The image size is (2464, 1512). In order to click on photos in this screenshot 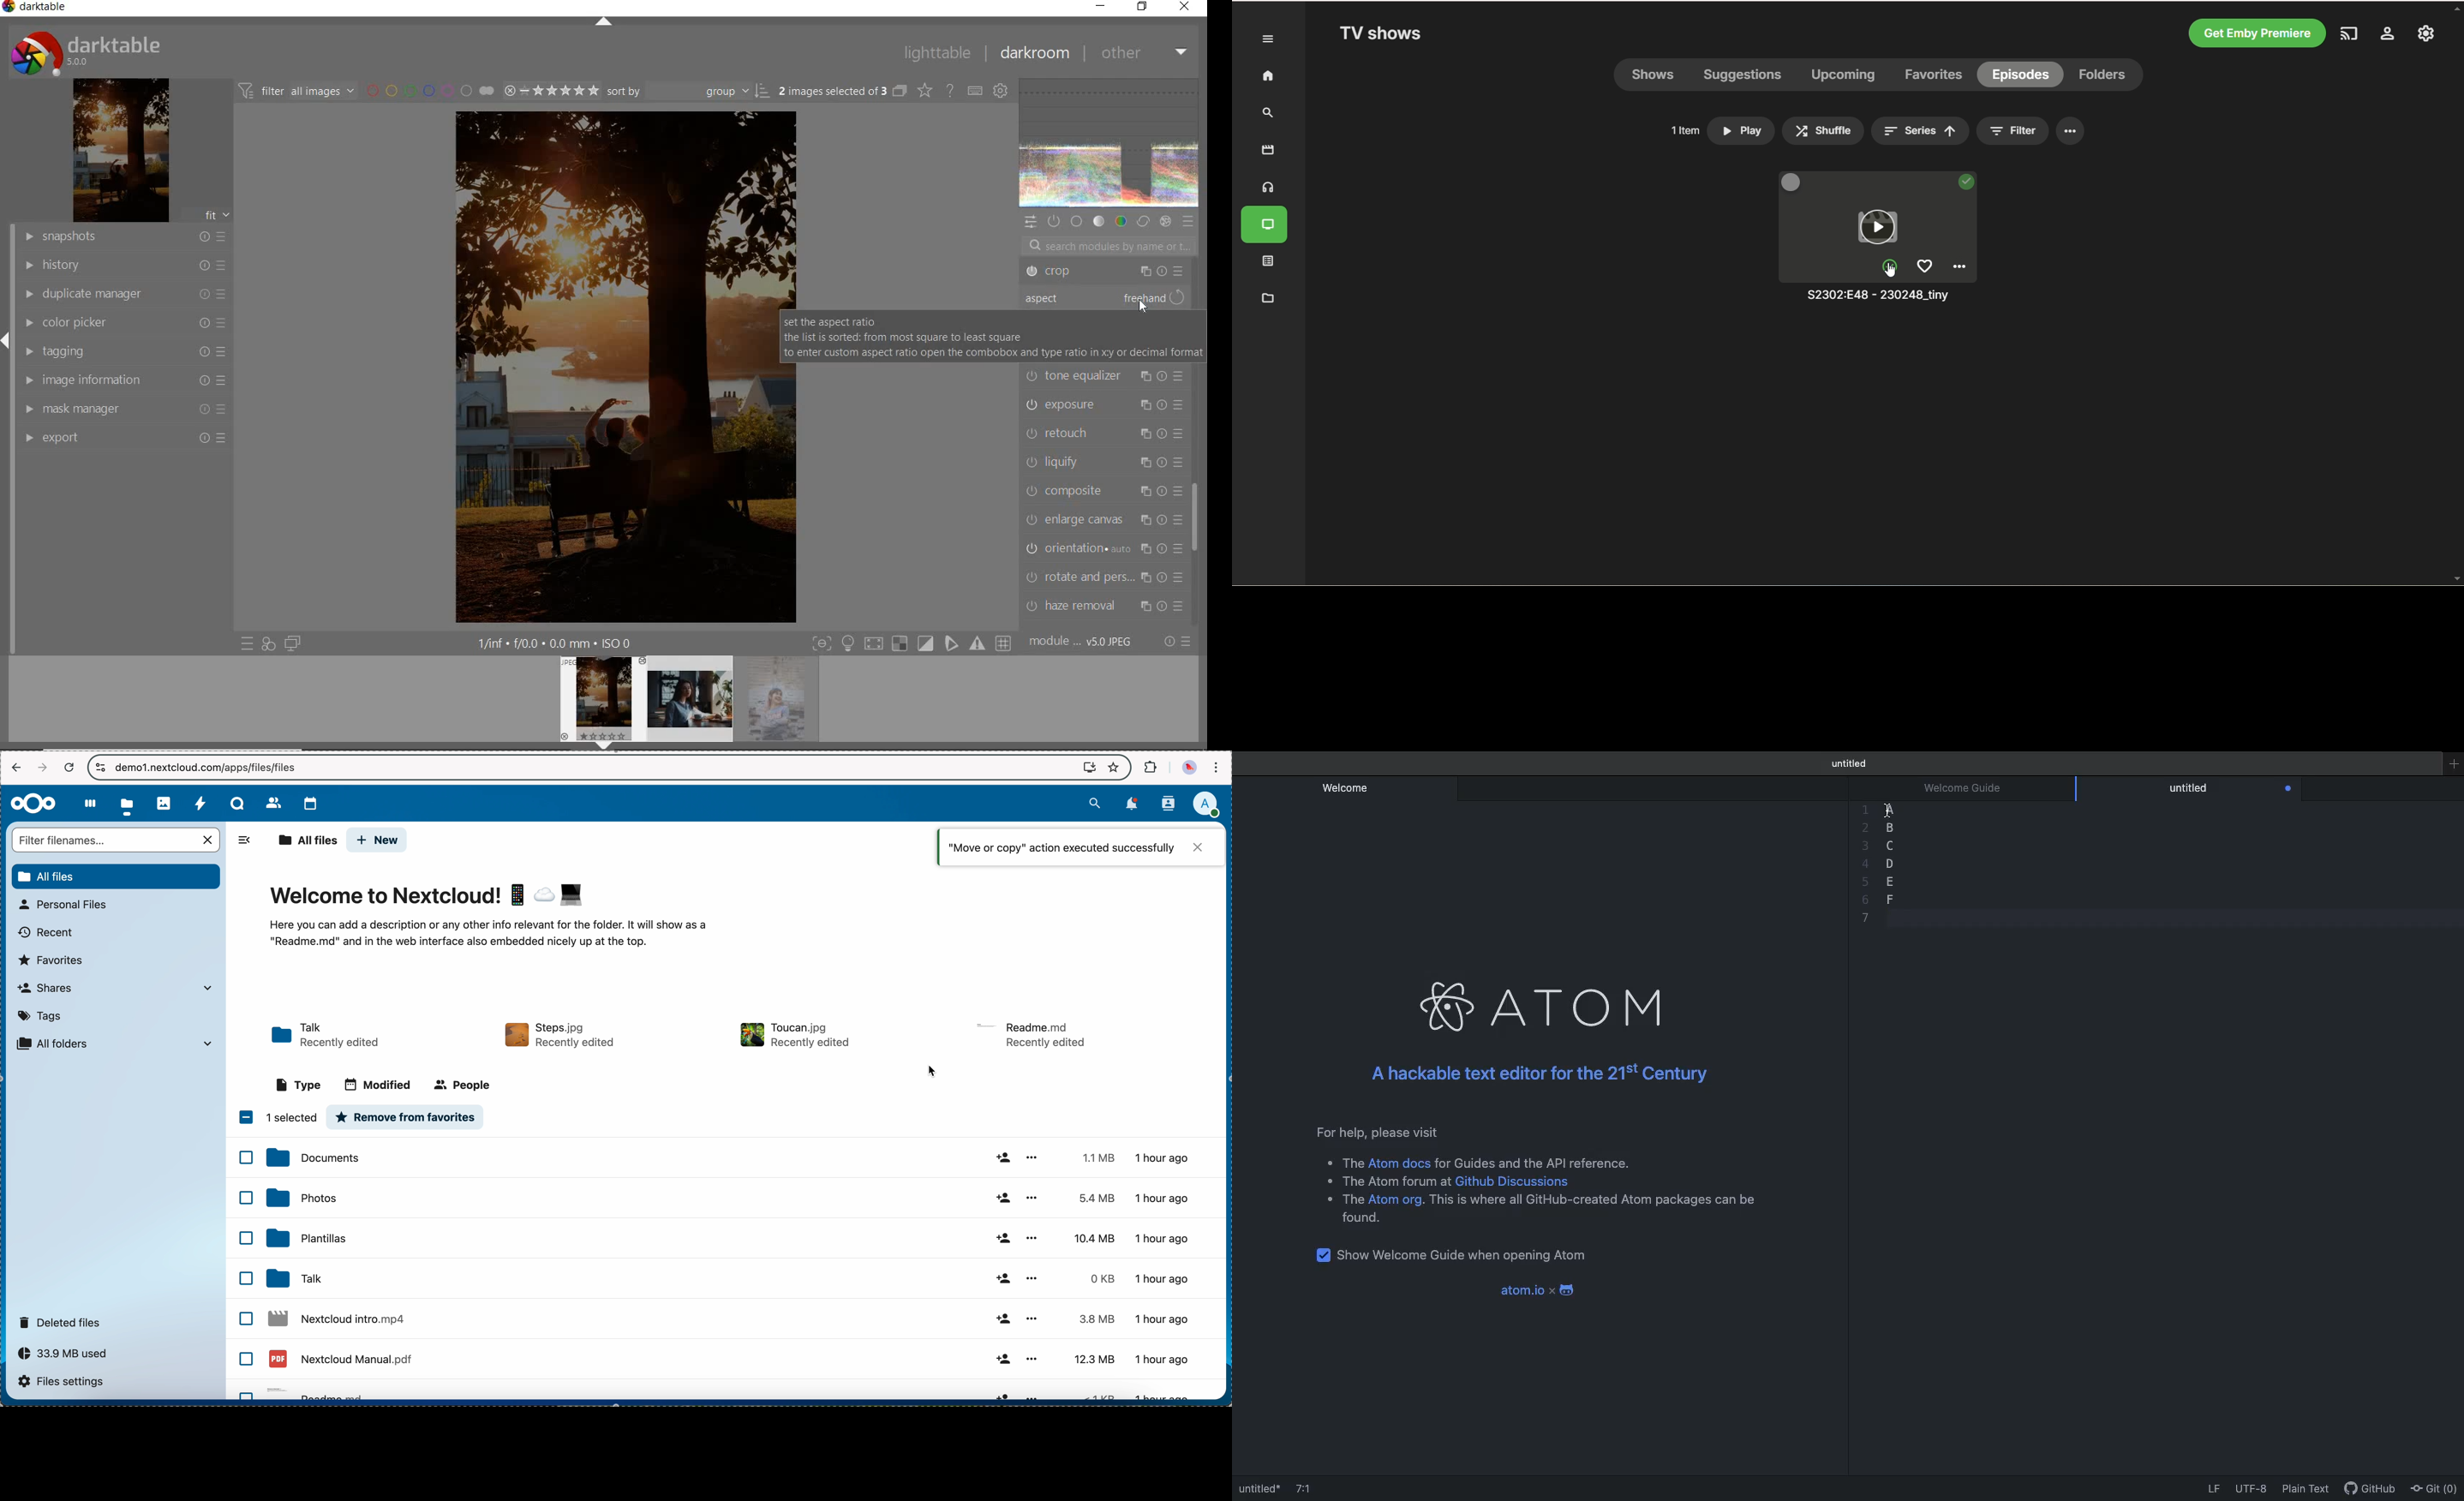, I will do `click(731, 1199)`.